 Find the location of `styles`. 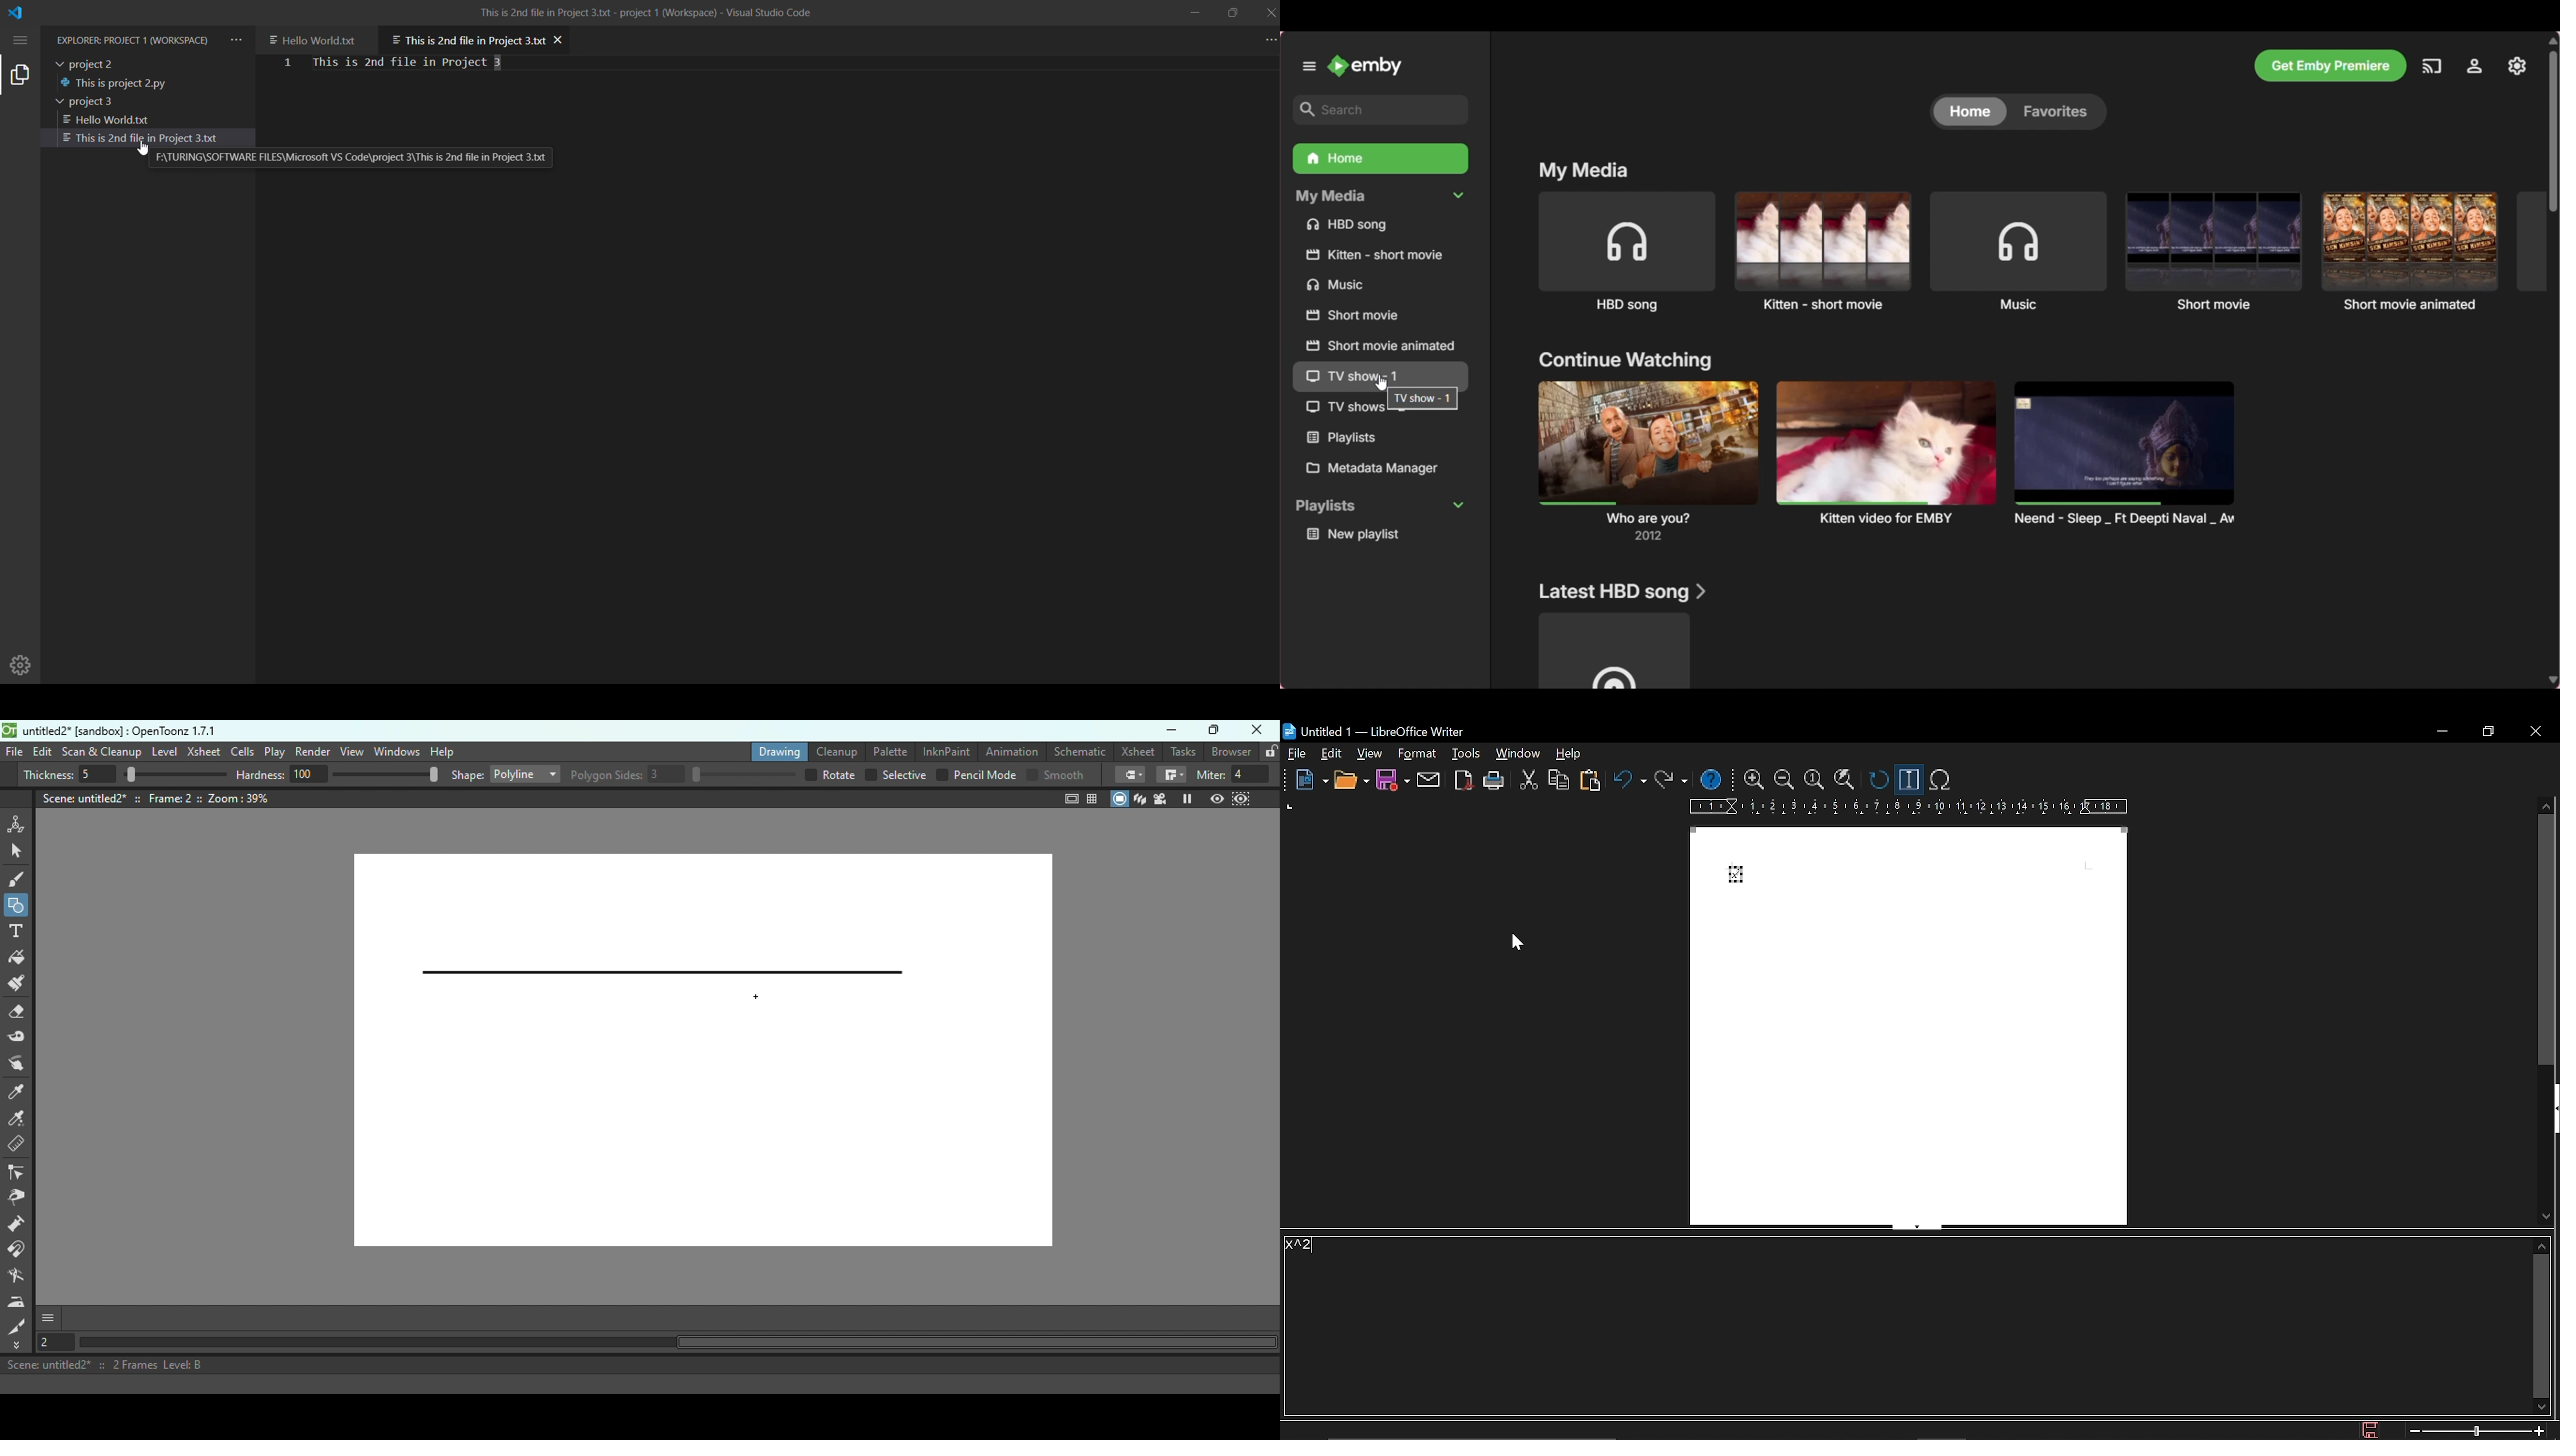

styles is located at coordinates (1517, 754).